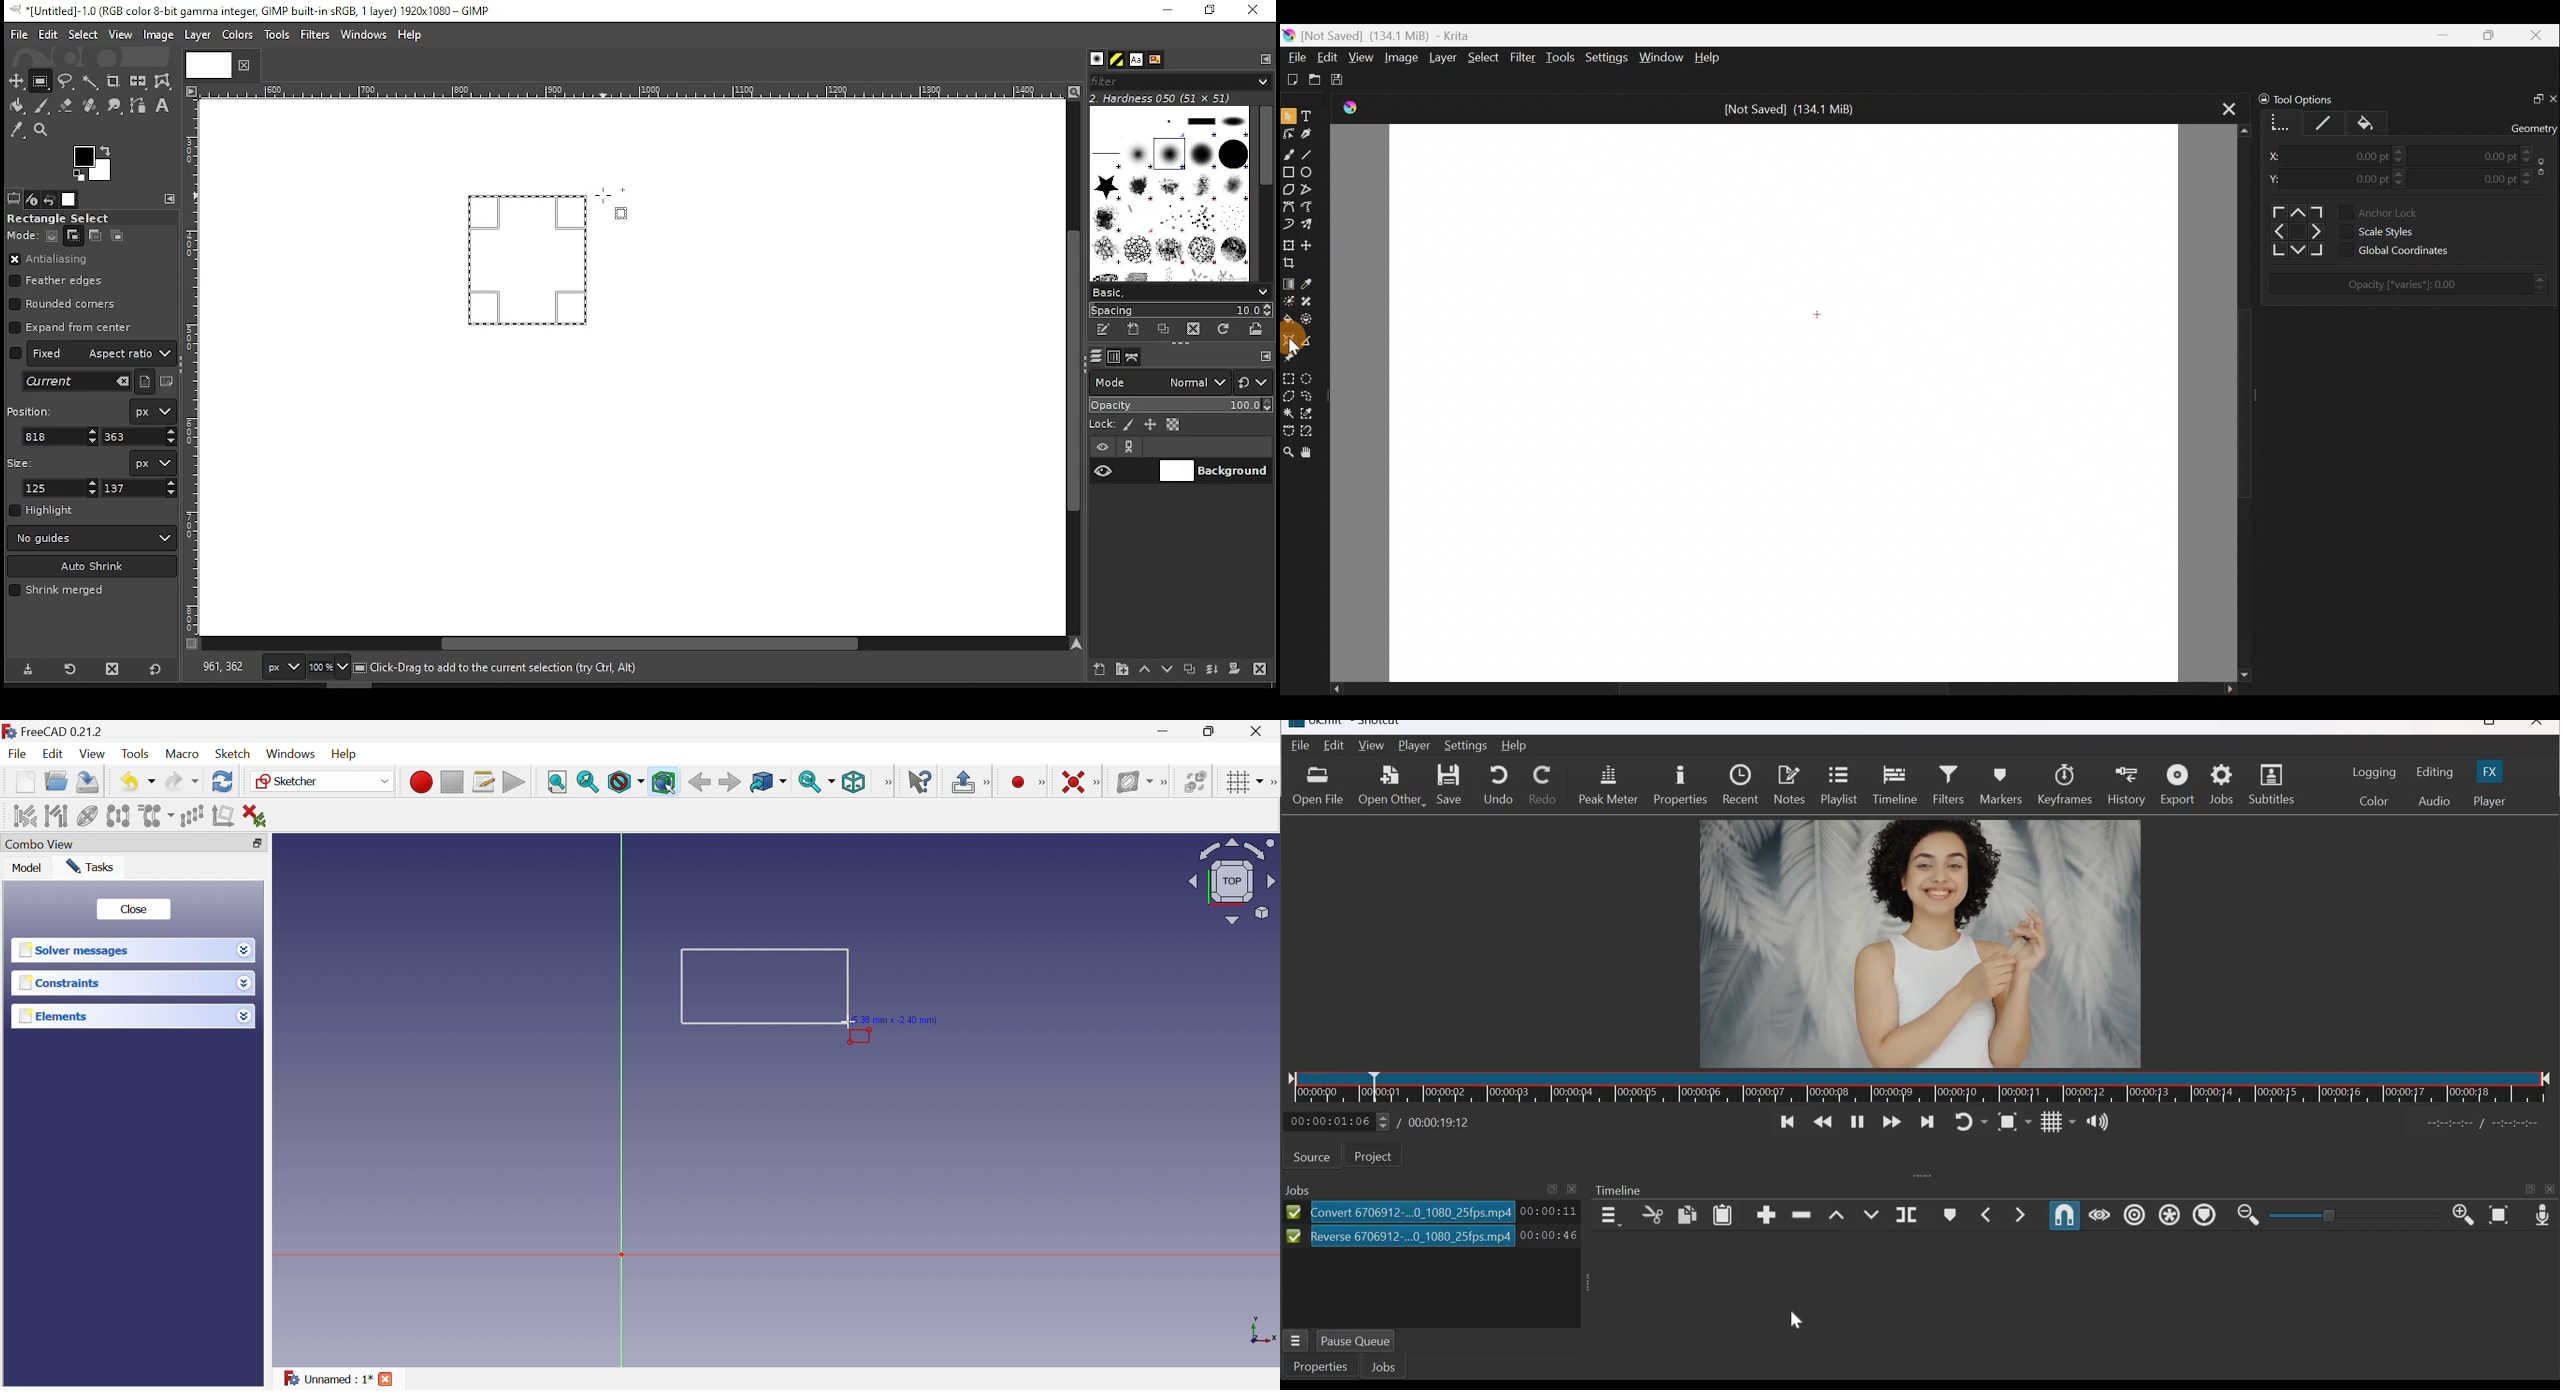  What do you see at coordinates (2529, 1189) in the screenshot?
I see `resize` at bounding box center [2529, 1189].